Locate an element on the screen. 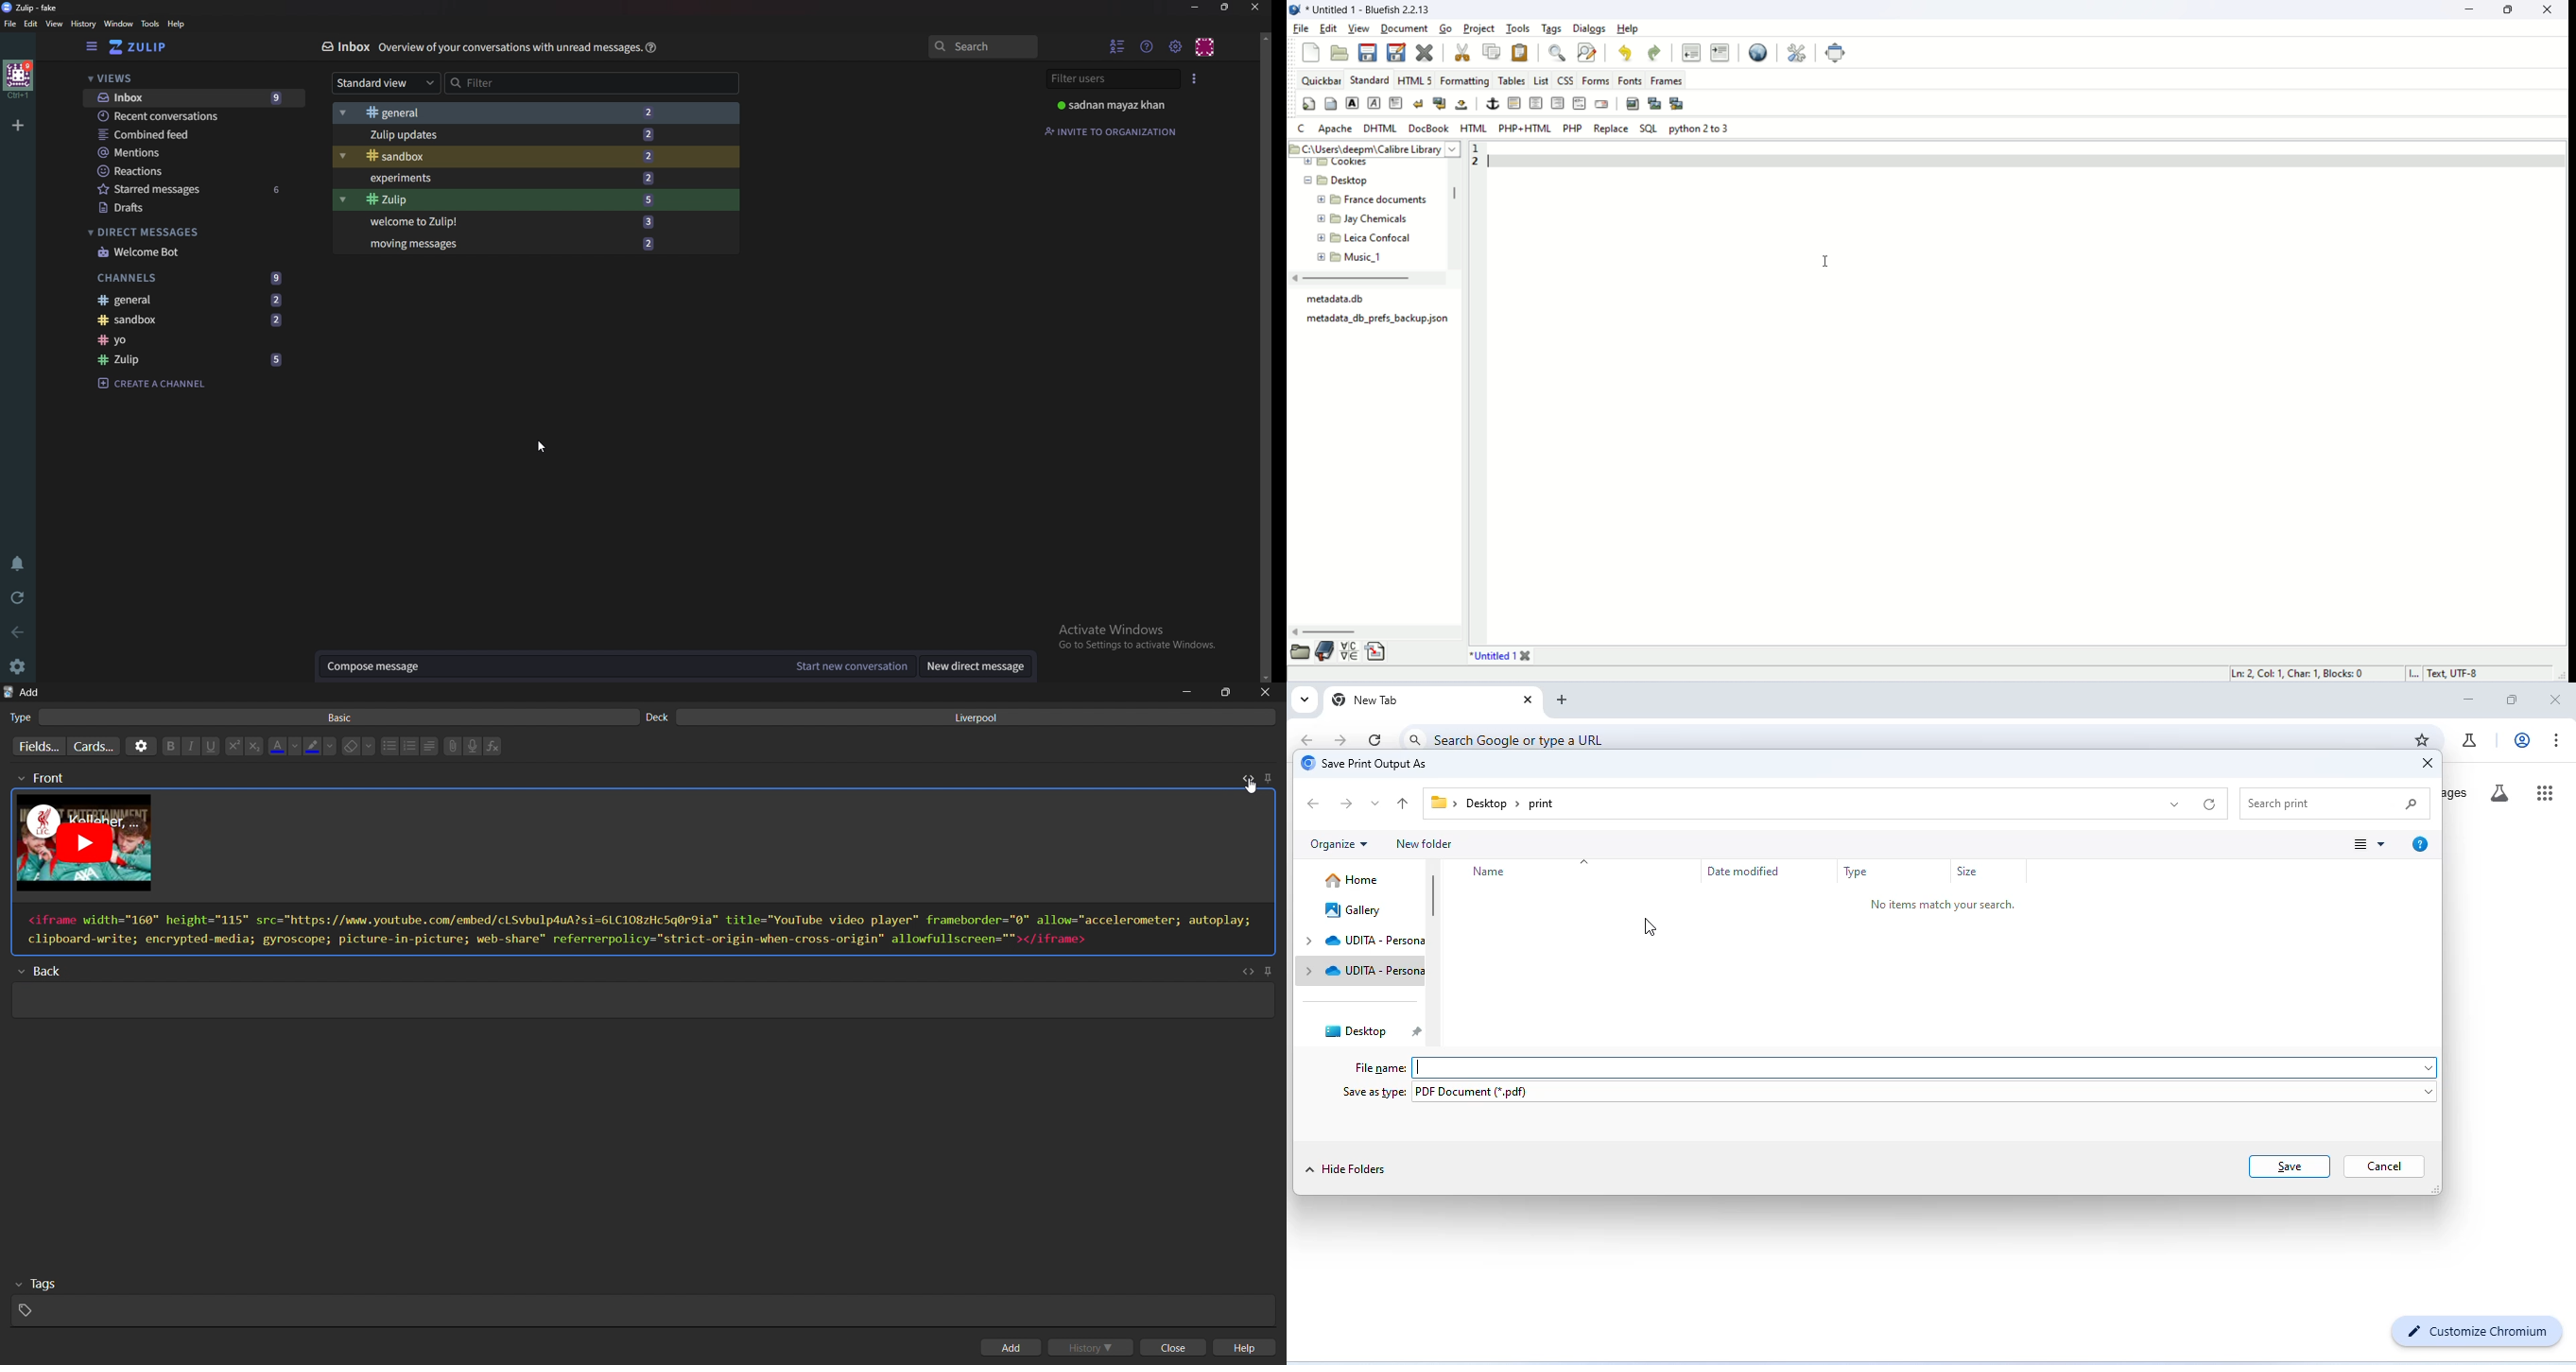 The width and height of the screenshot is (2576, 1372). font color is located at coordinates (285, 744).